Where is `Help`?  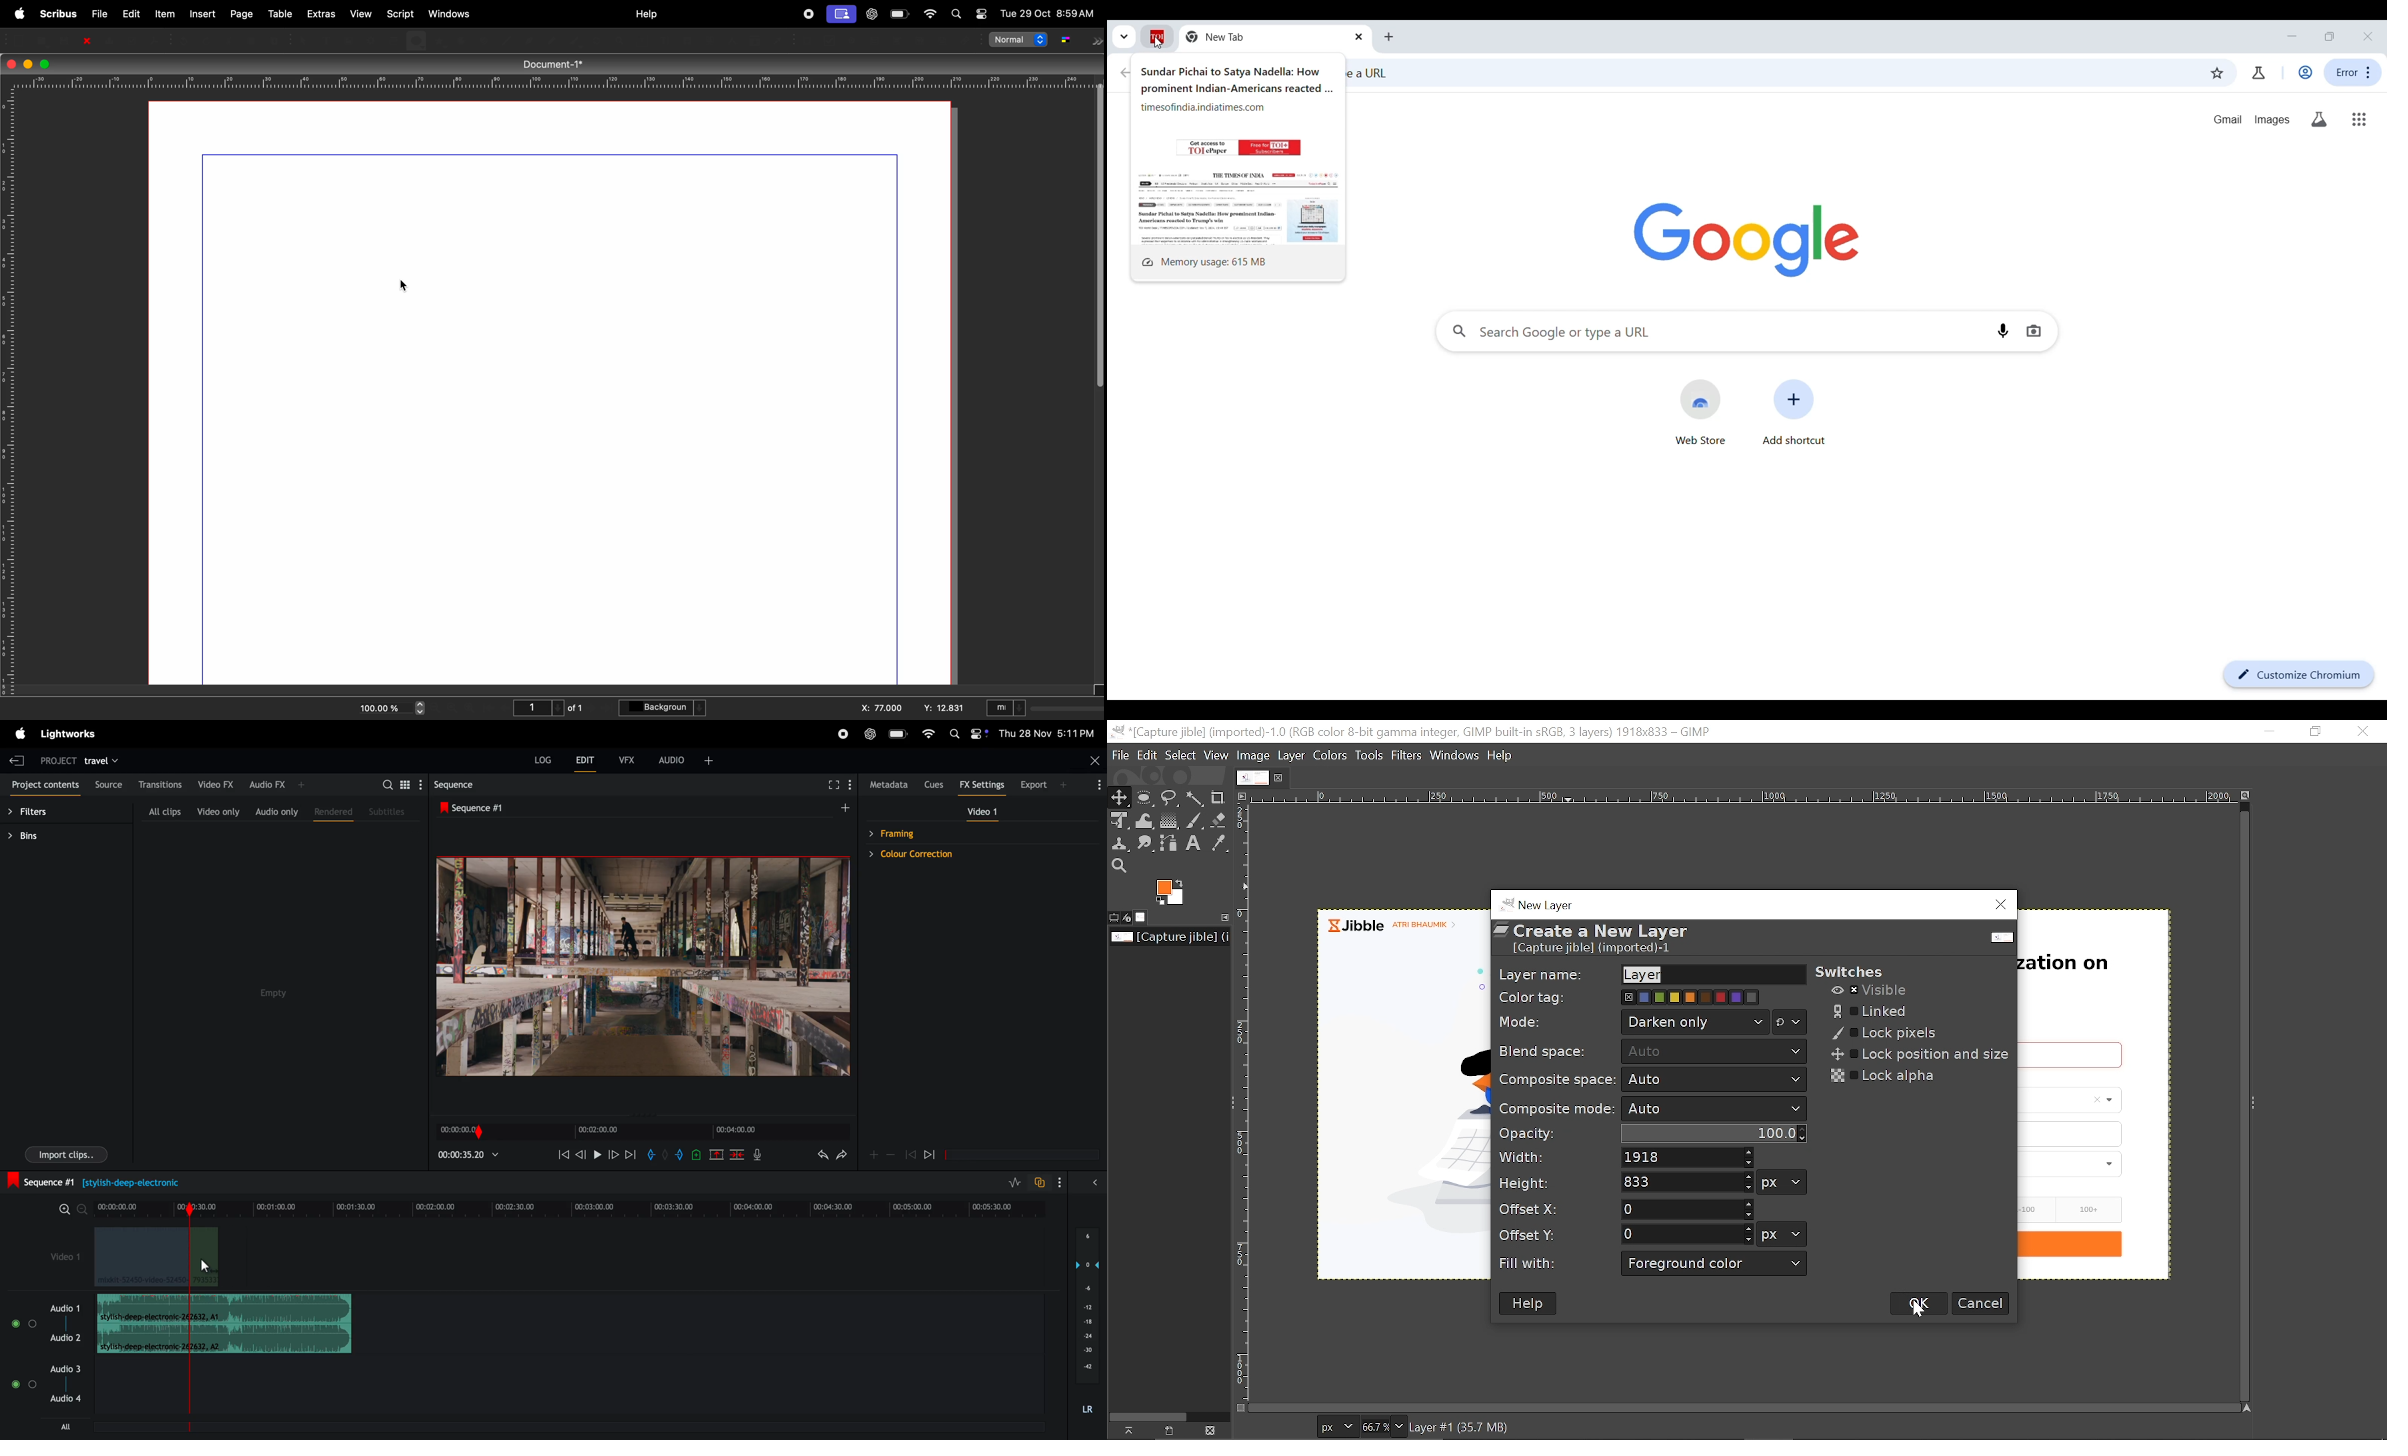
Help is located at coordinates (1527, 1302).